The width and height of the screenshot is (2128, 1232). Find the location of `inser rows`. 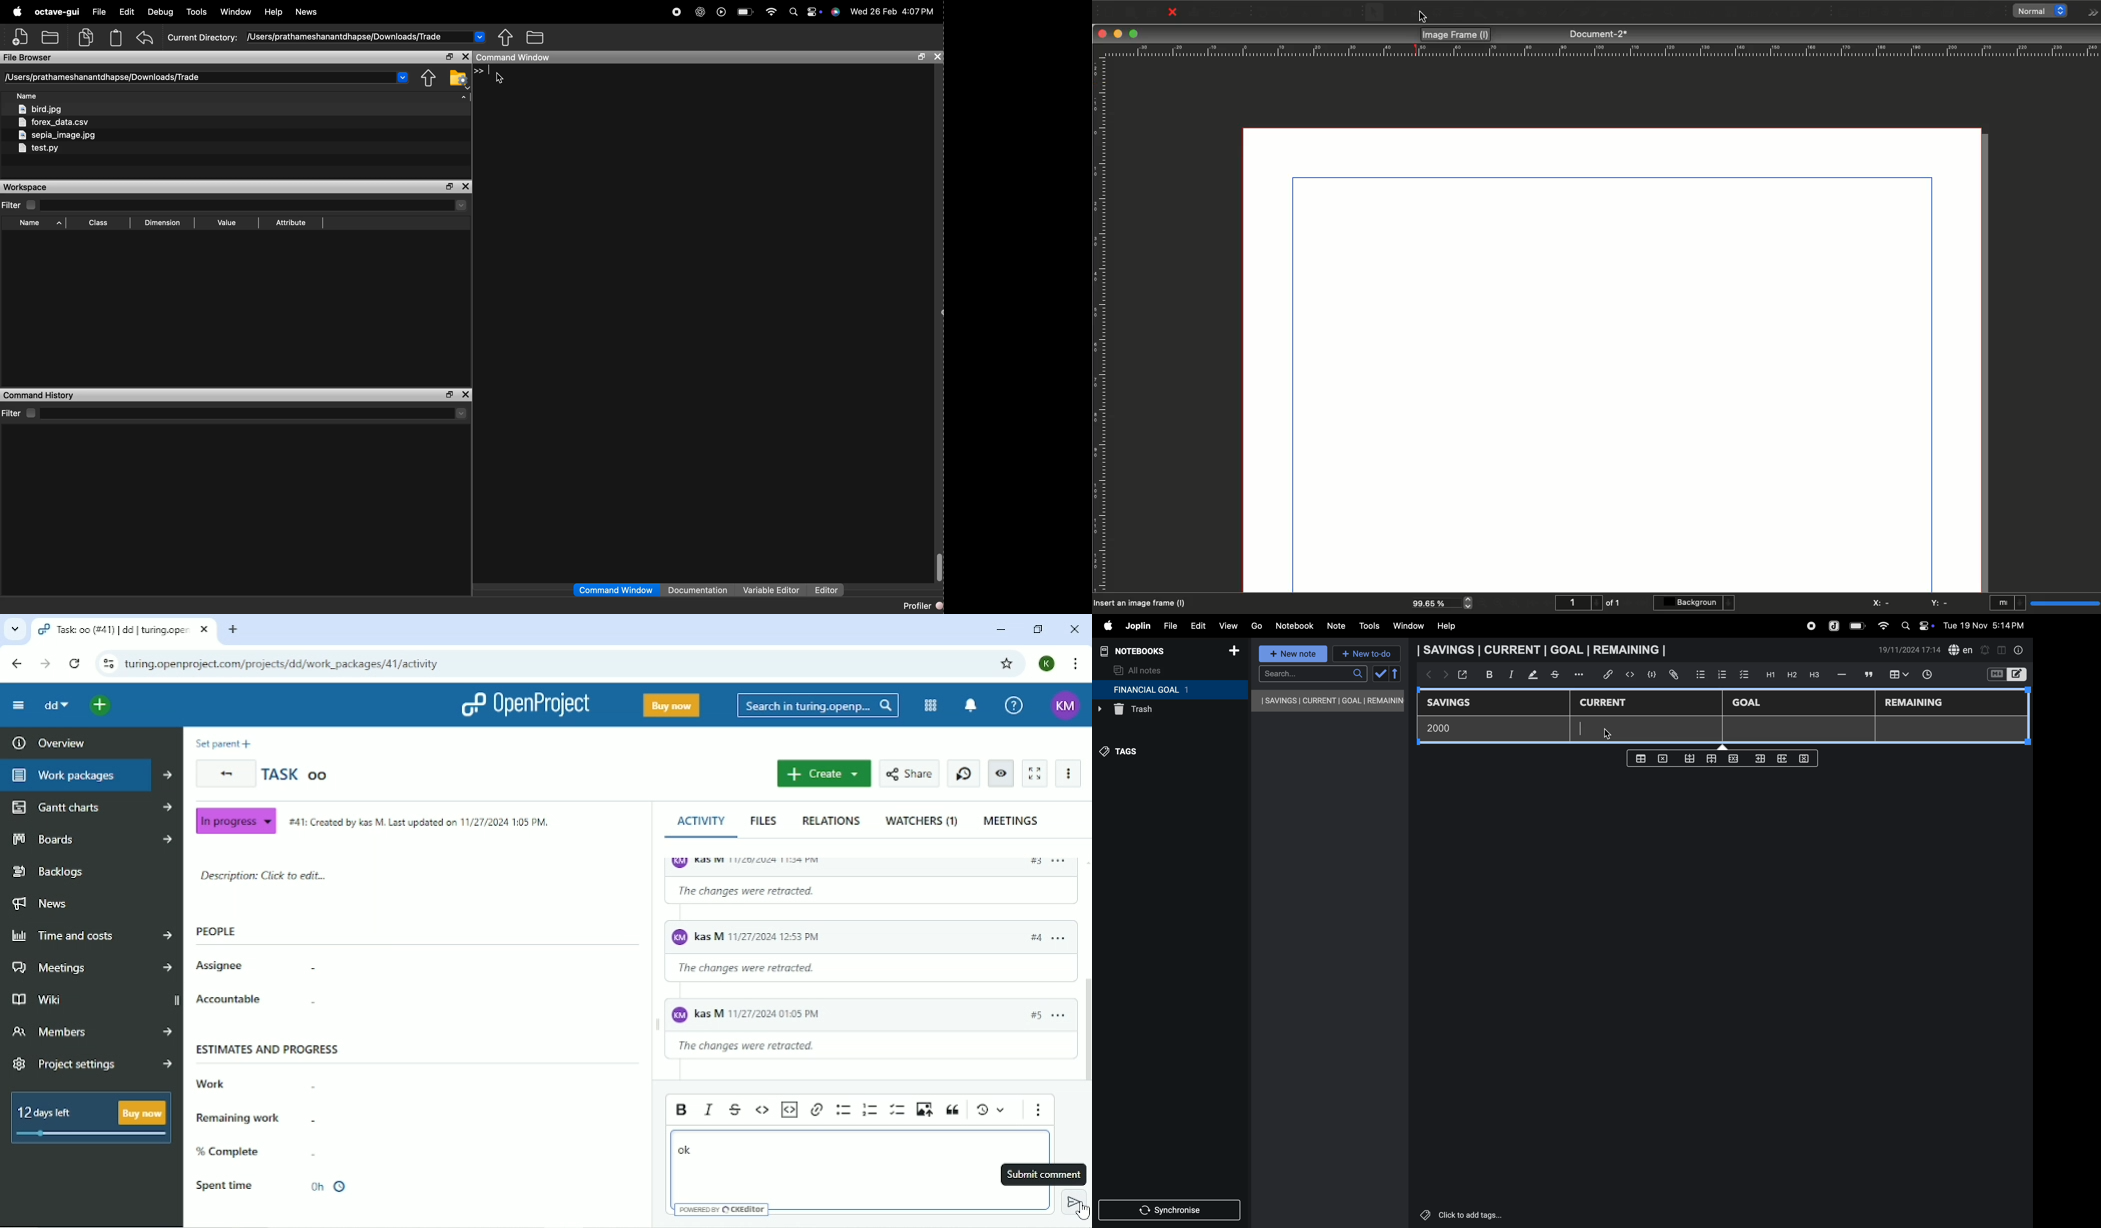

inser rows is located at coordinates (1759, 760).